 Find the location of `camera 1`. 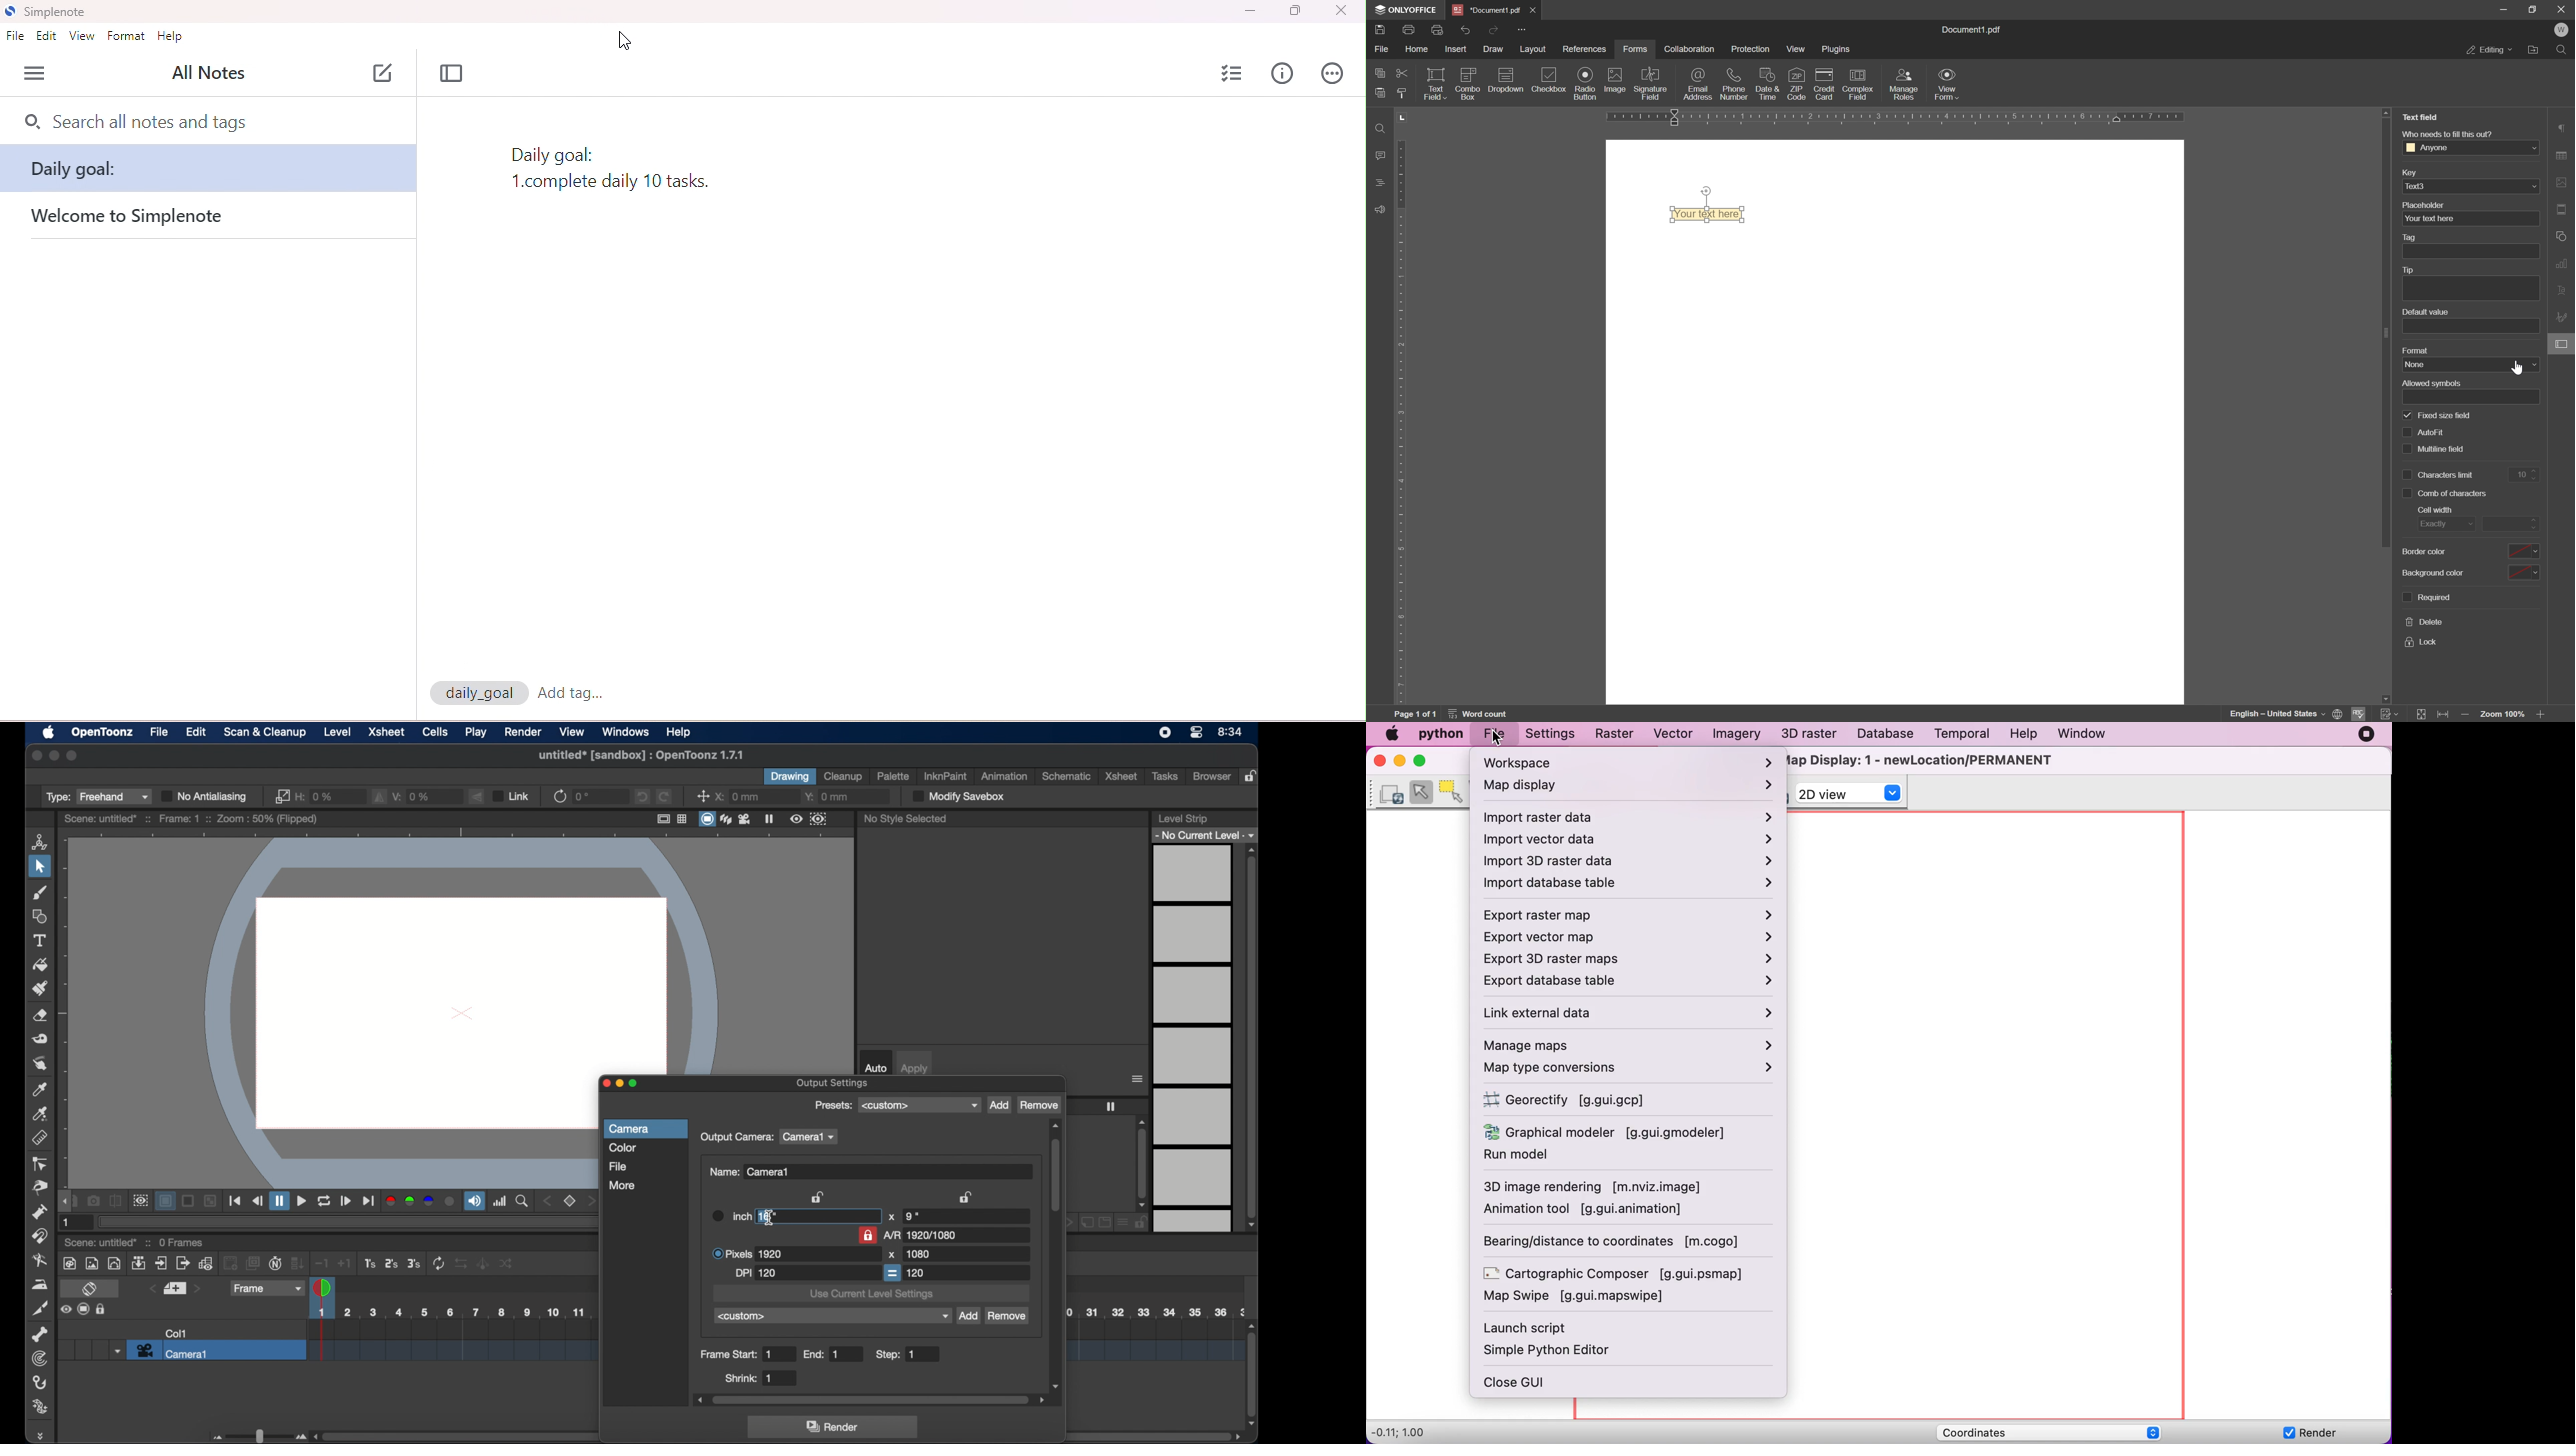

camera 1 is located at coordinates (217, 1350).